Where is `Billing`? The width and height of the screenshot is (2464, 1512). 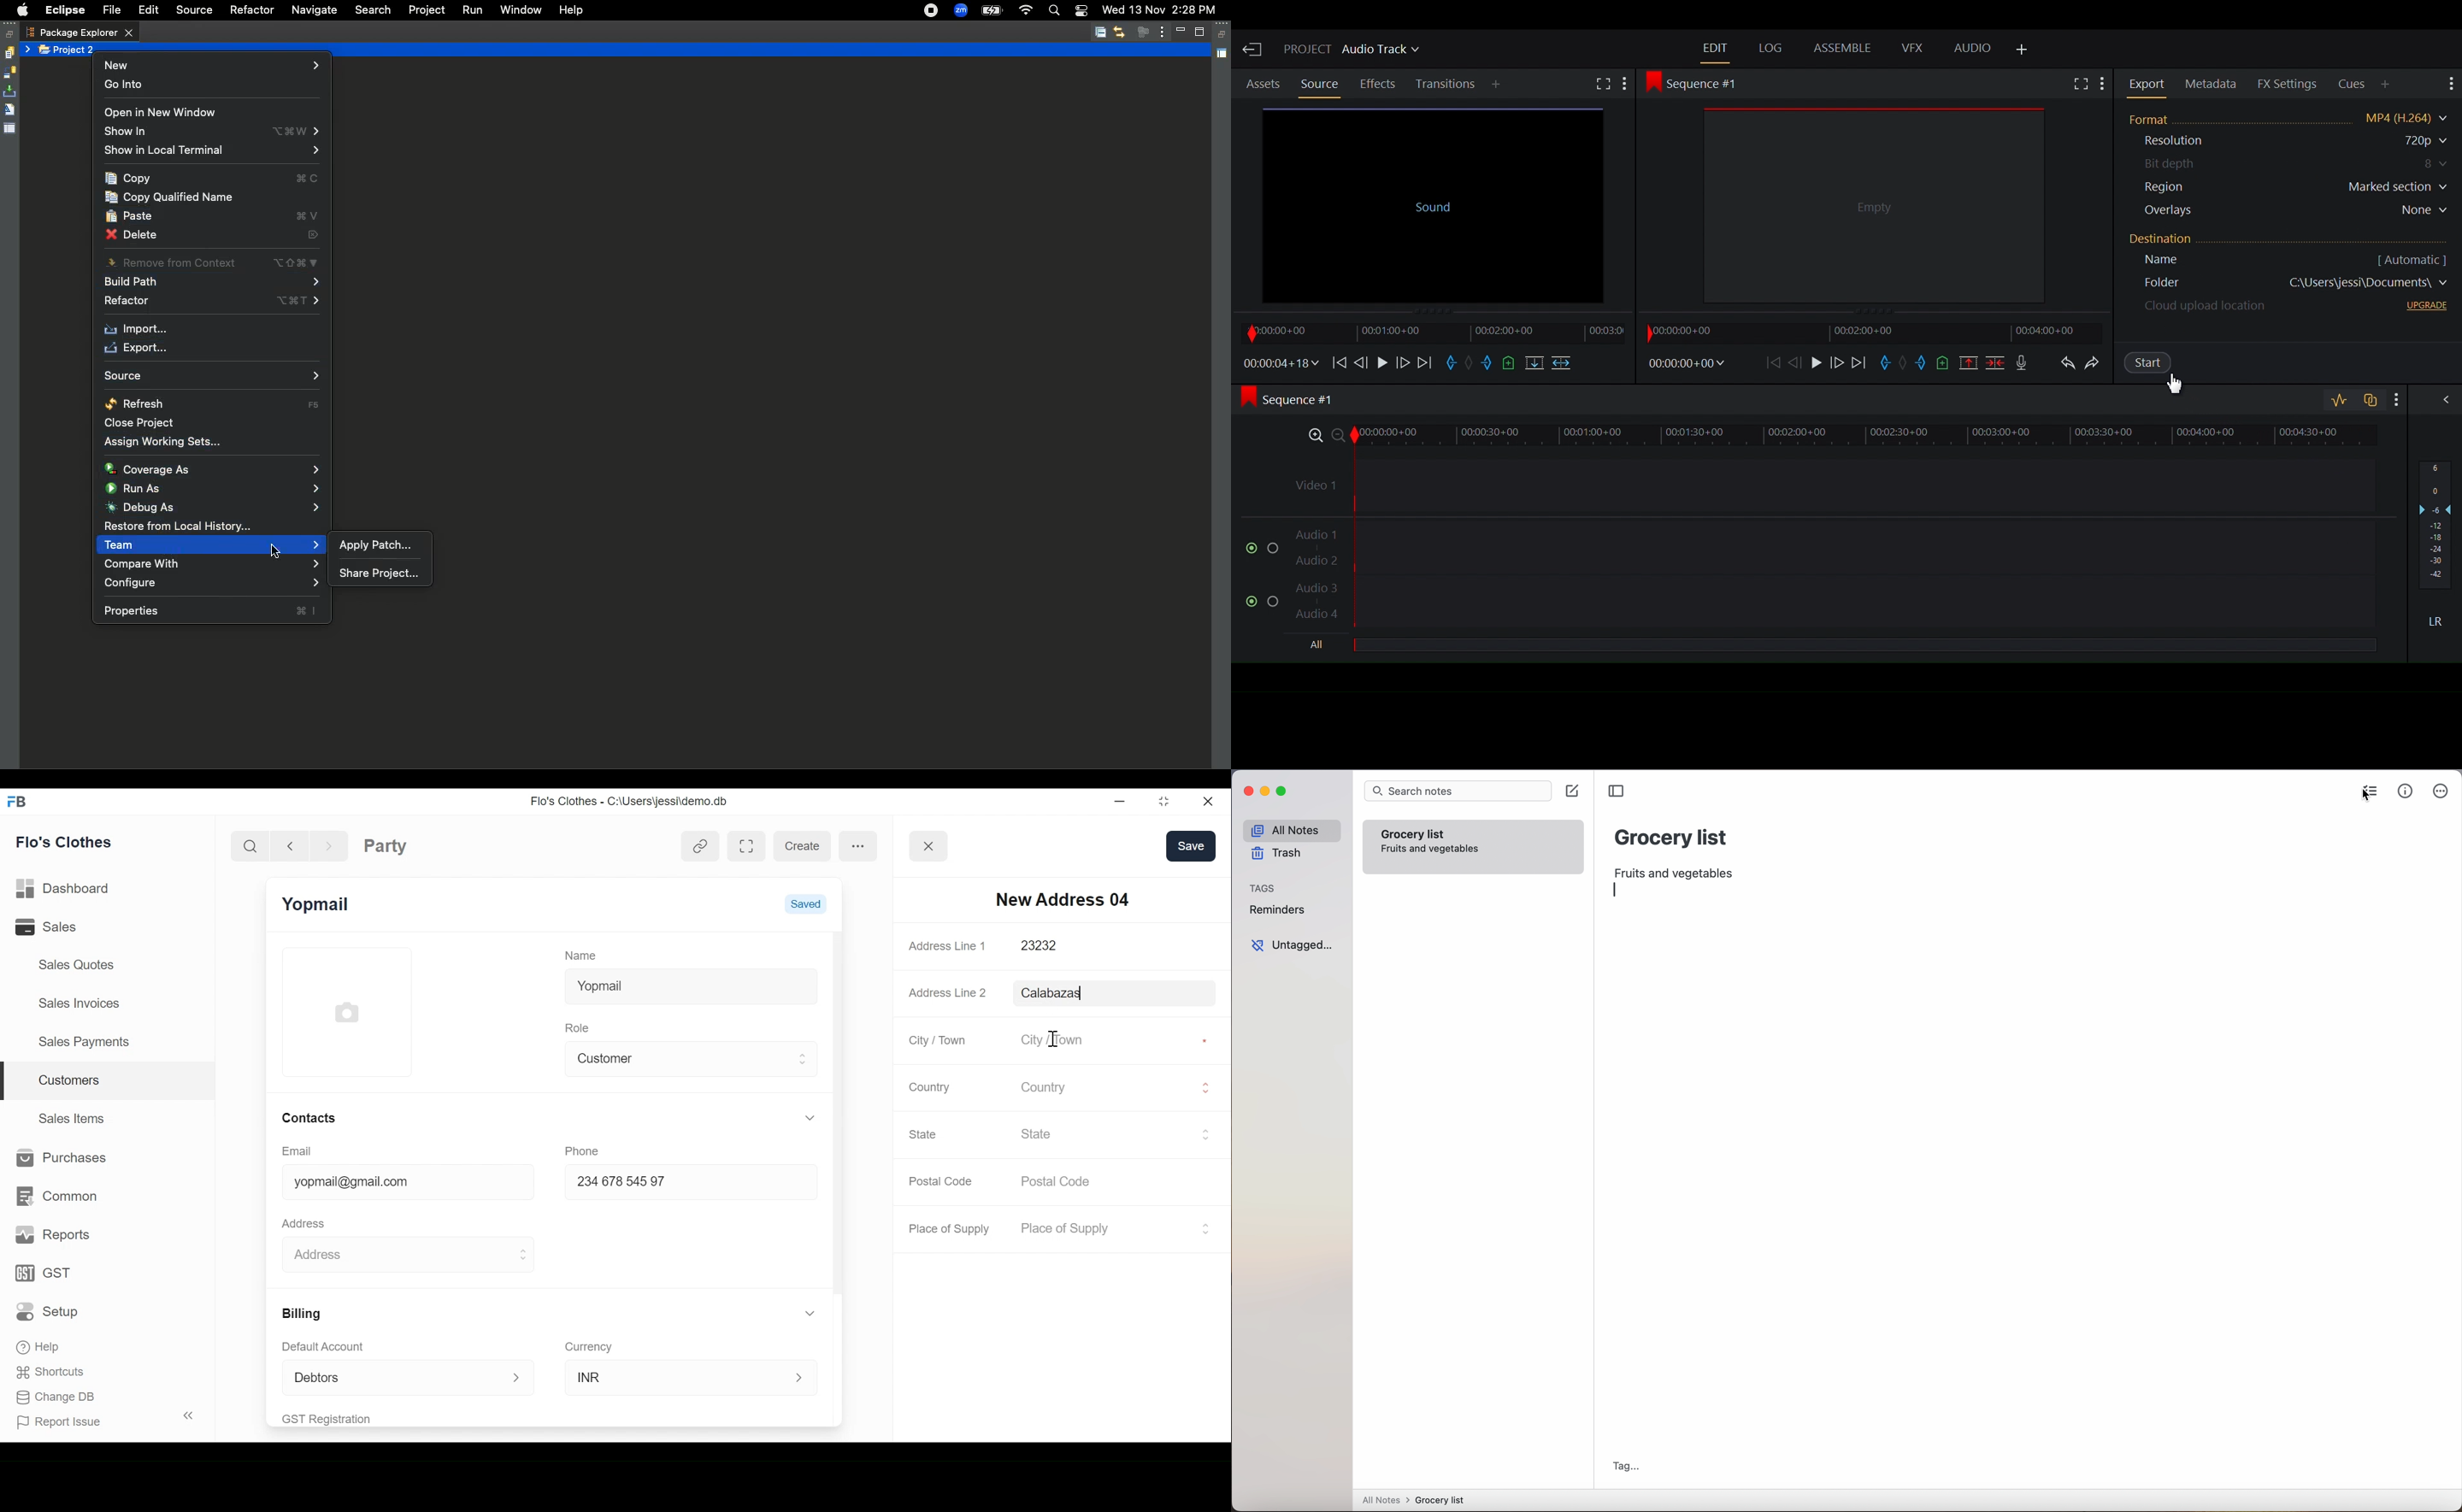
Billing is located at coordinates (300, 1313).